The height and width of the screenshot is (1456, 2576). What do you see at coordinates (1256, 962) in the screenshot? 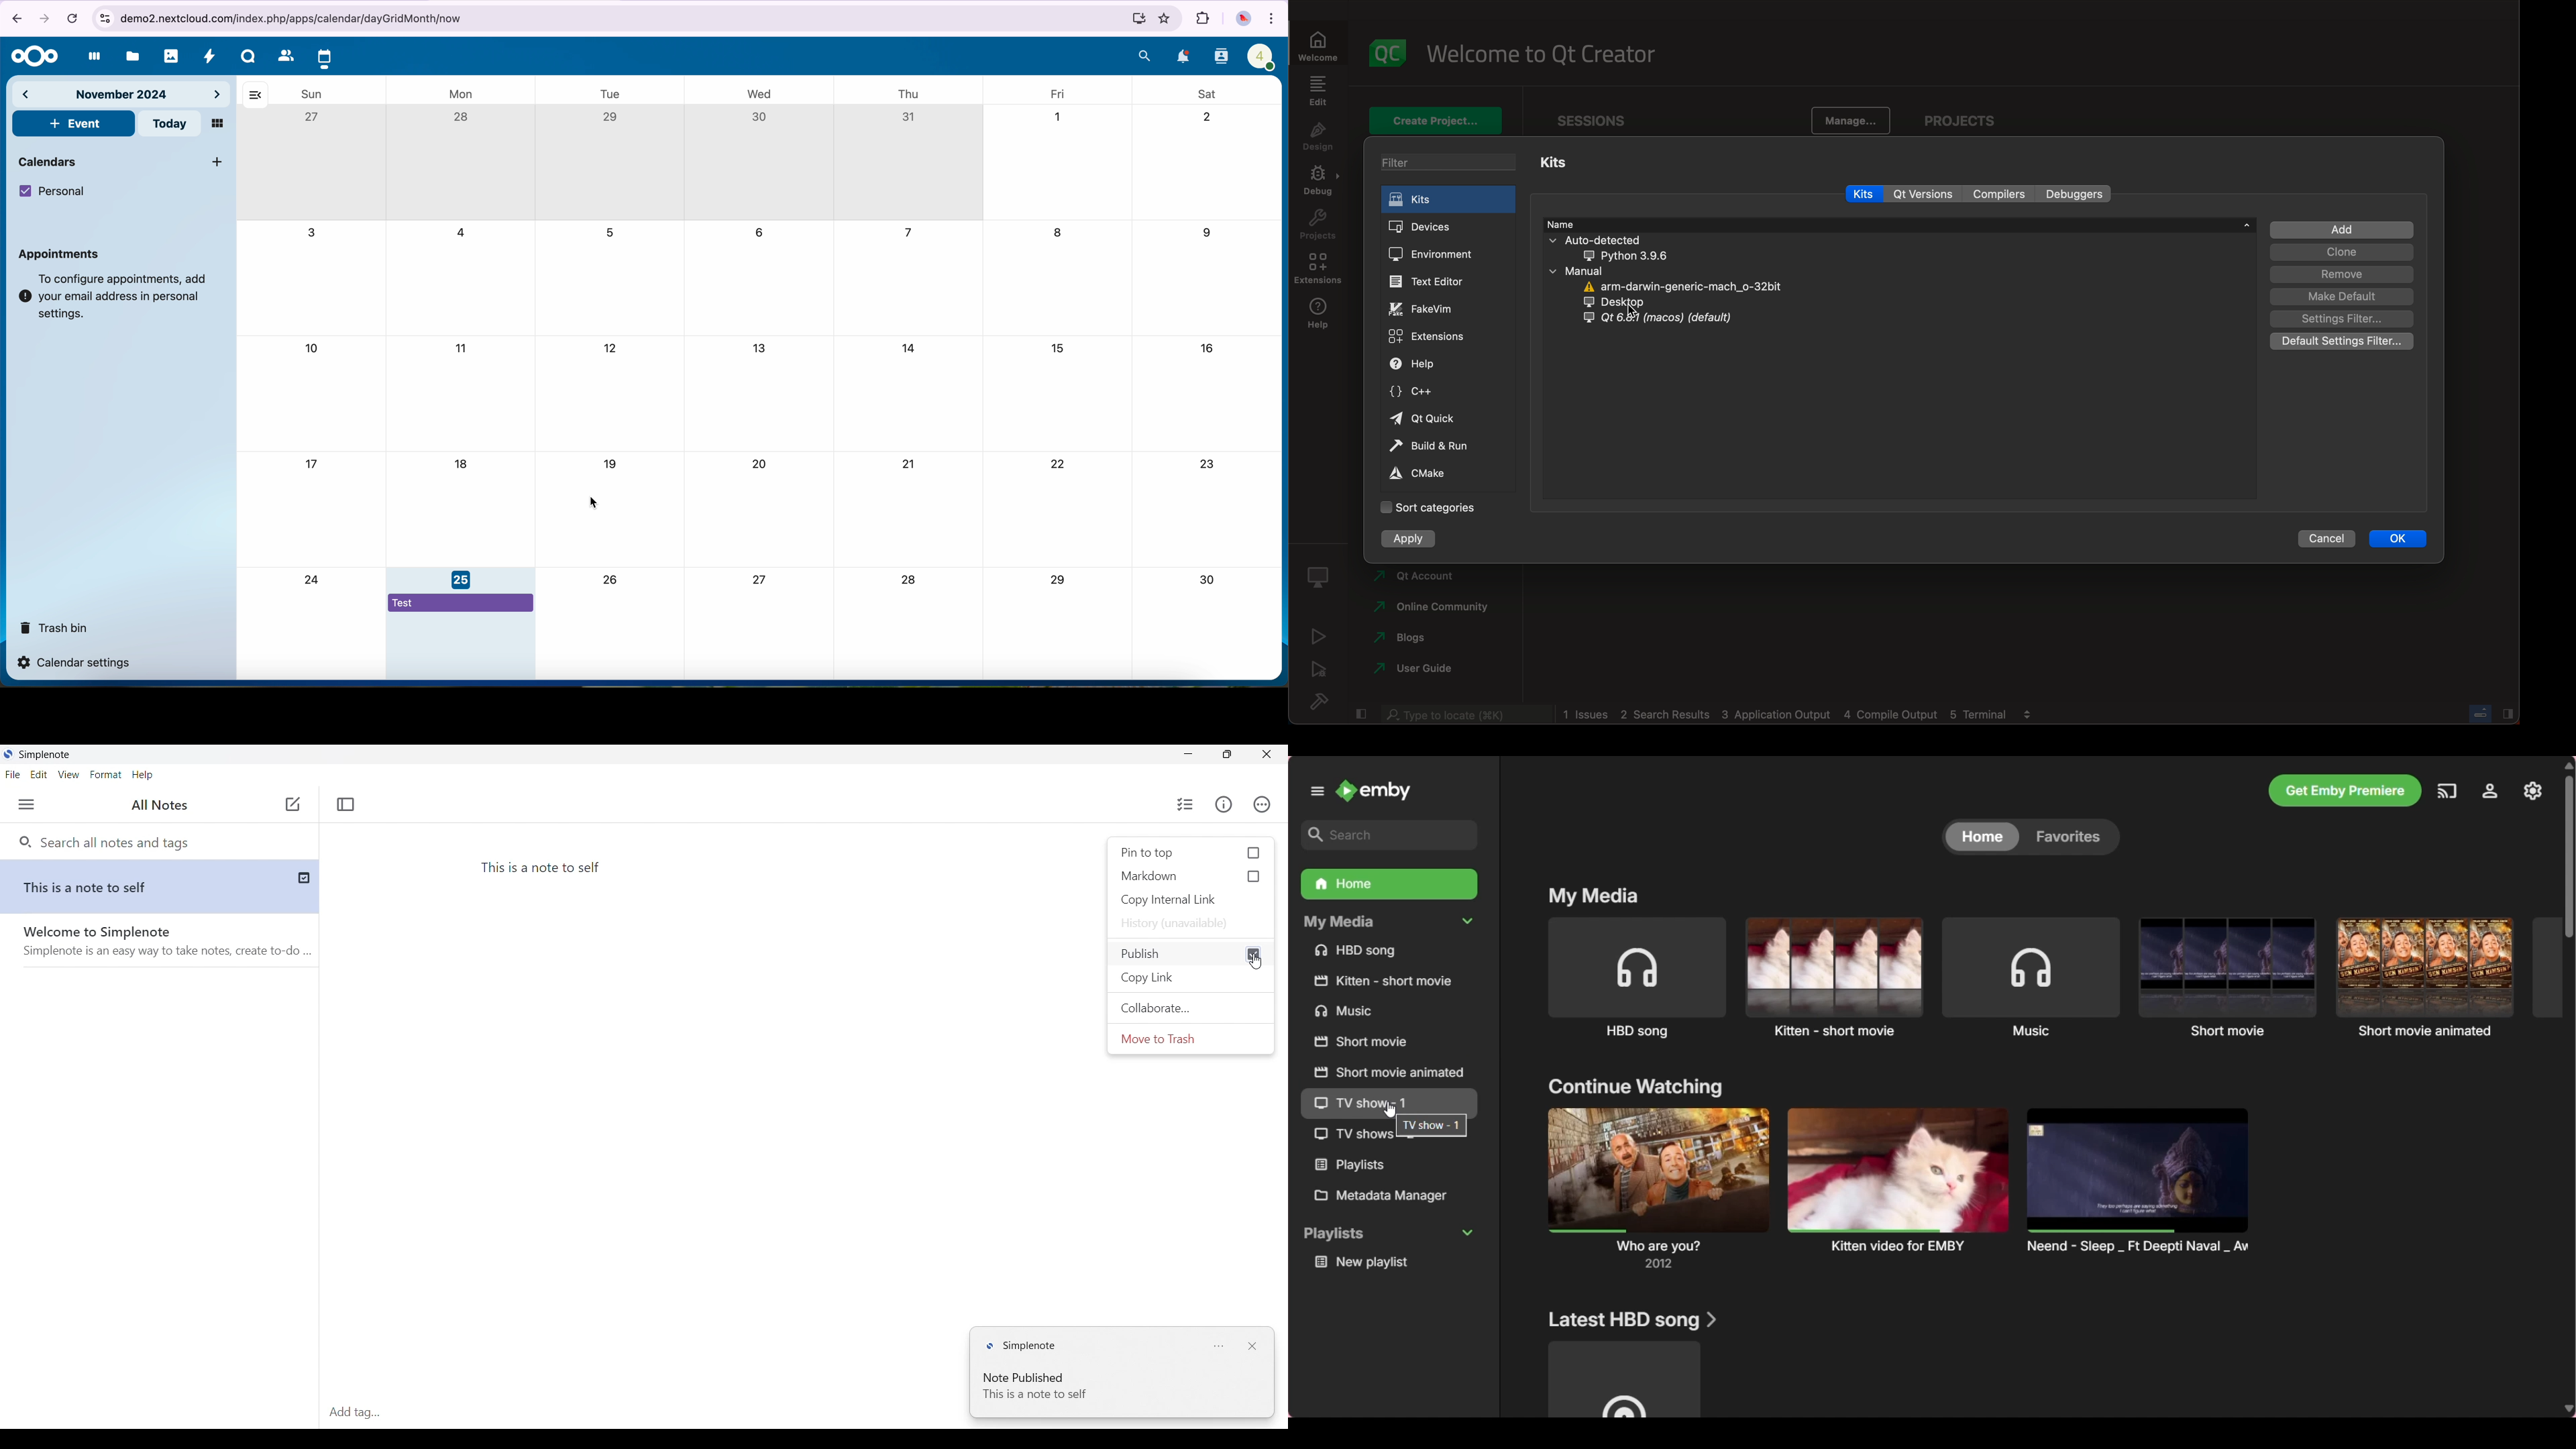
I see `Cursor` at bounding box center [1256, 962].